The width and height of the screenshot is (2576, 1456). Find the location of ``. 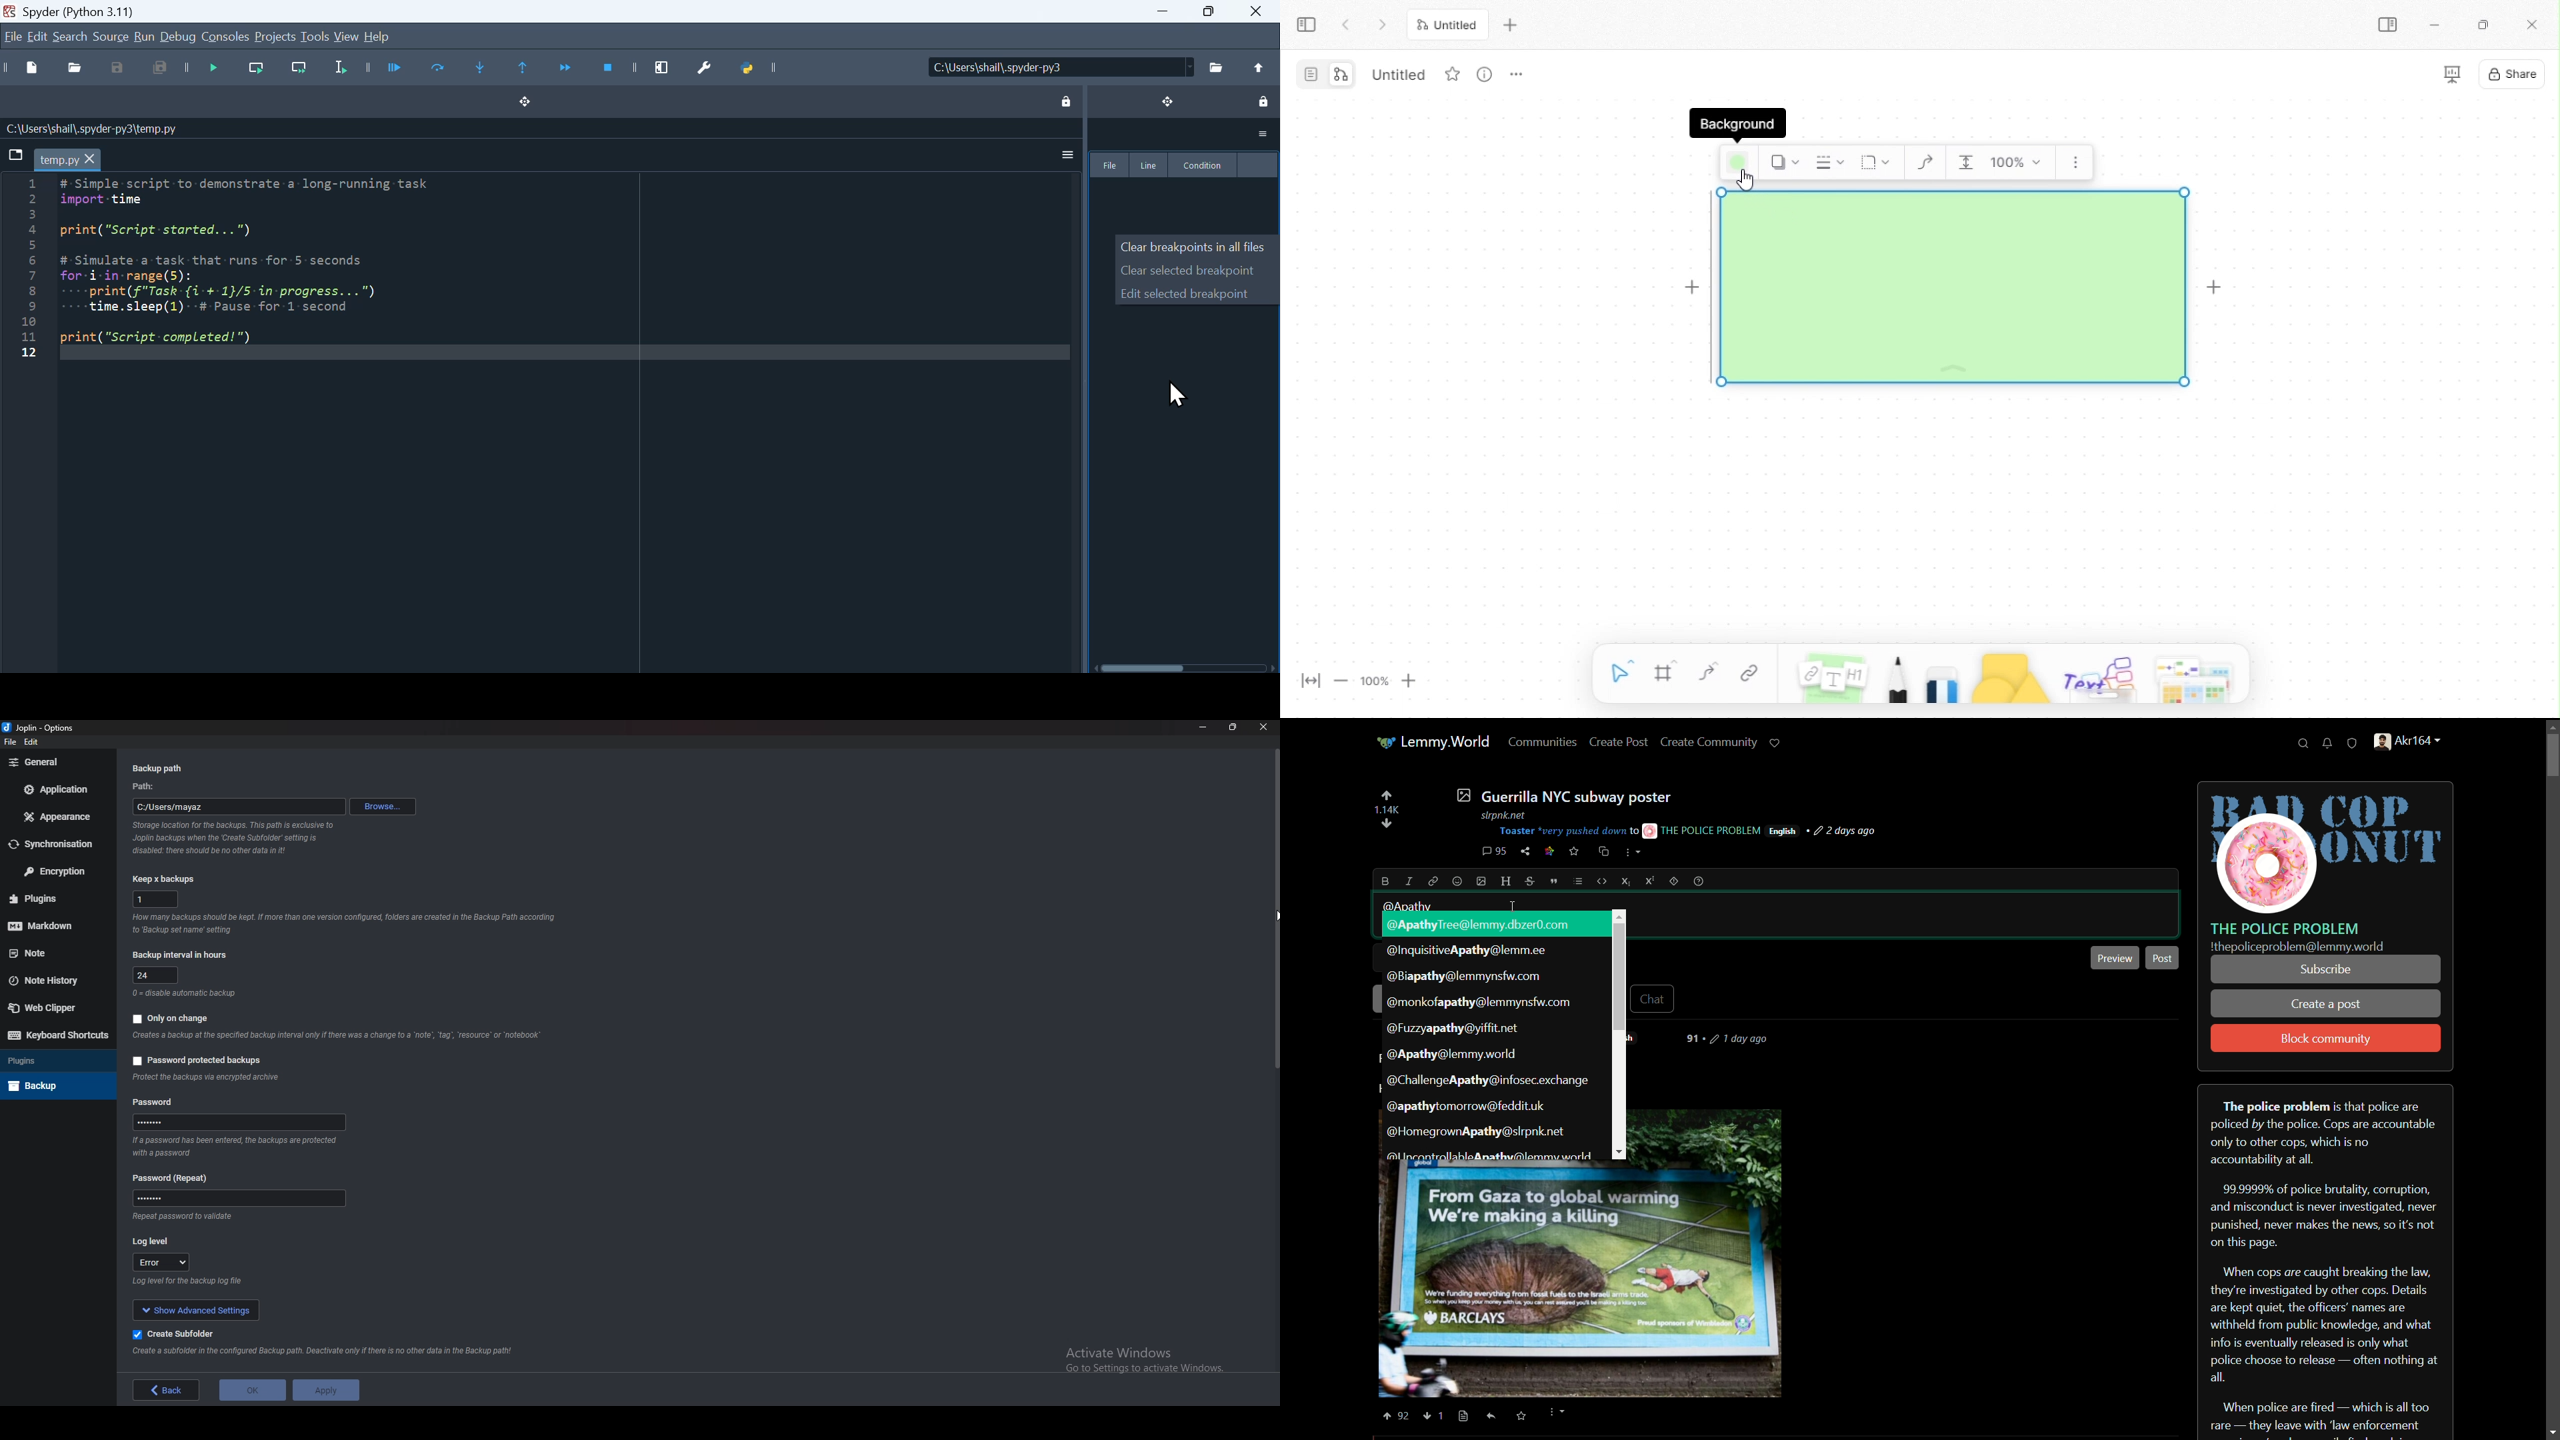

 is located at coordinates (11, 37).